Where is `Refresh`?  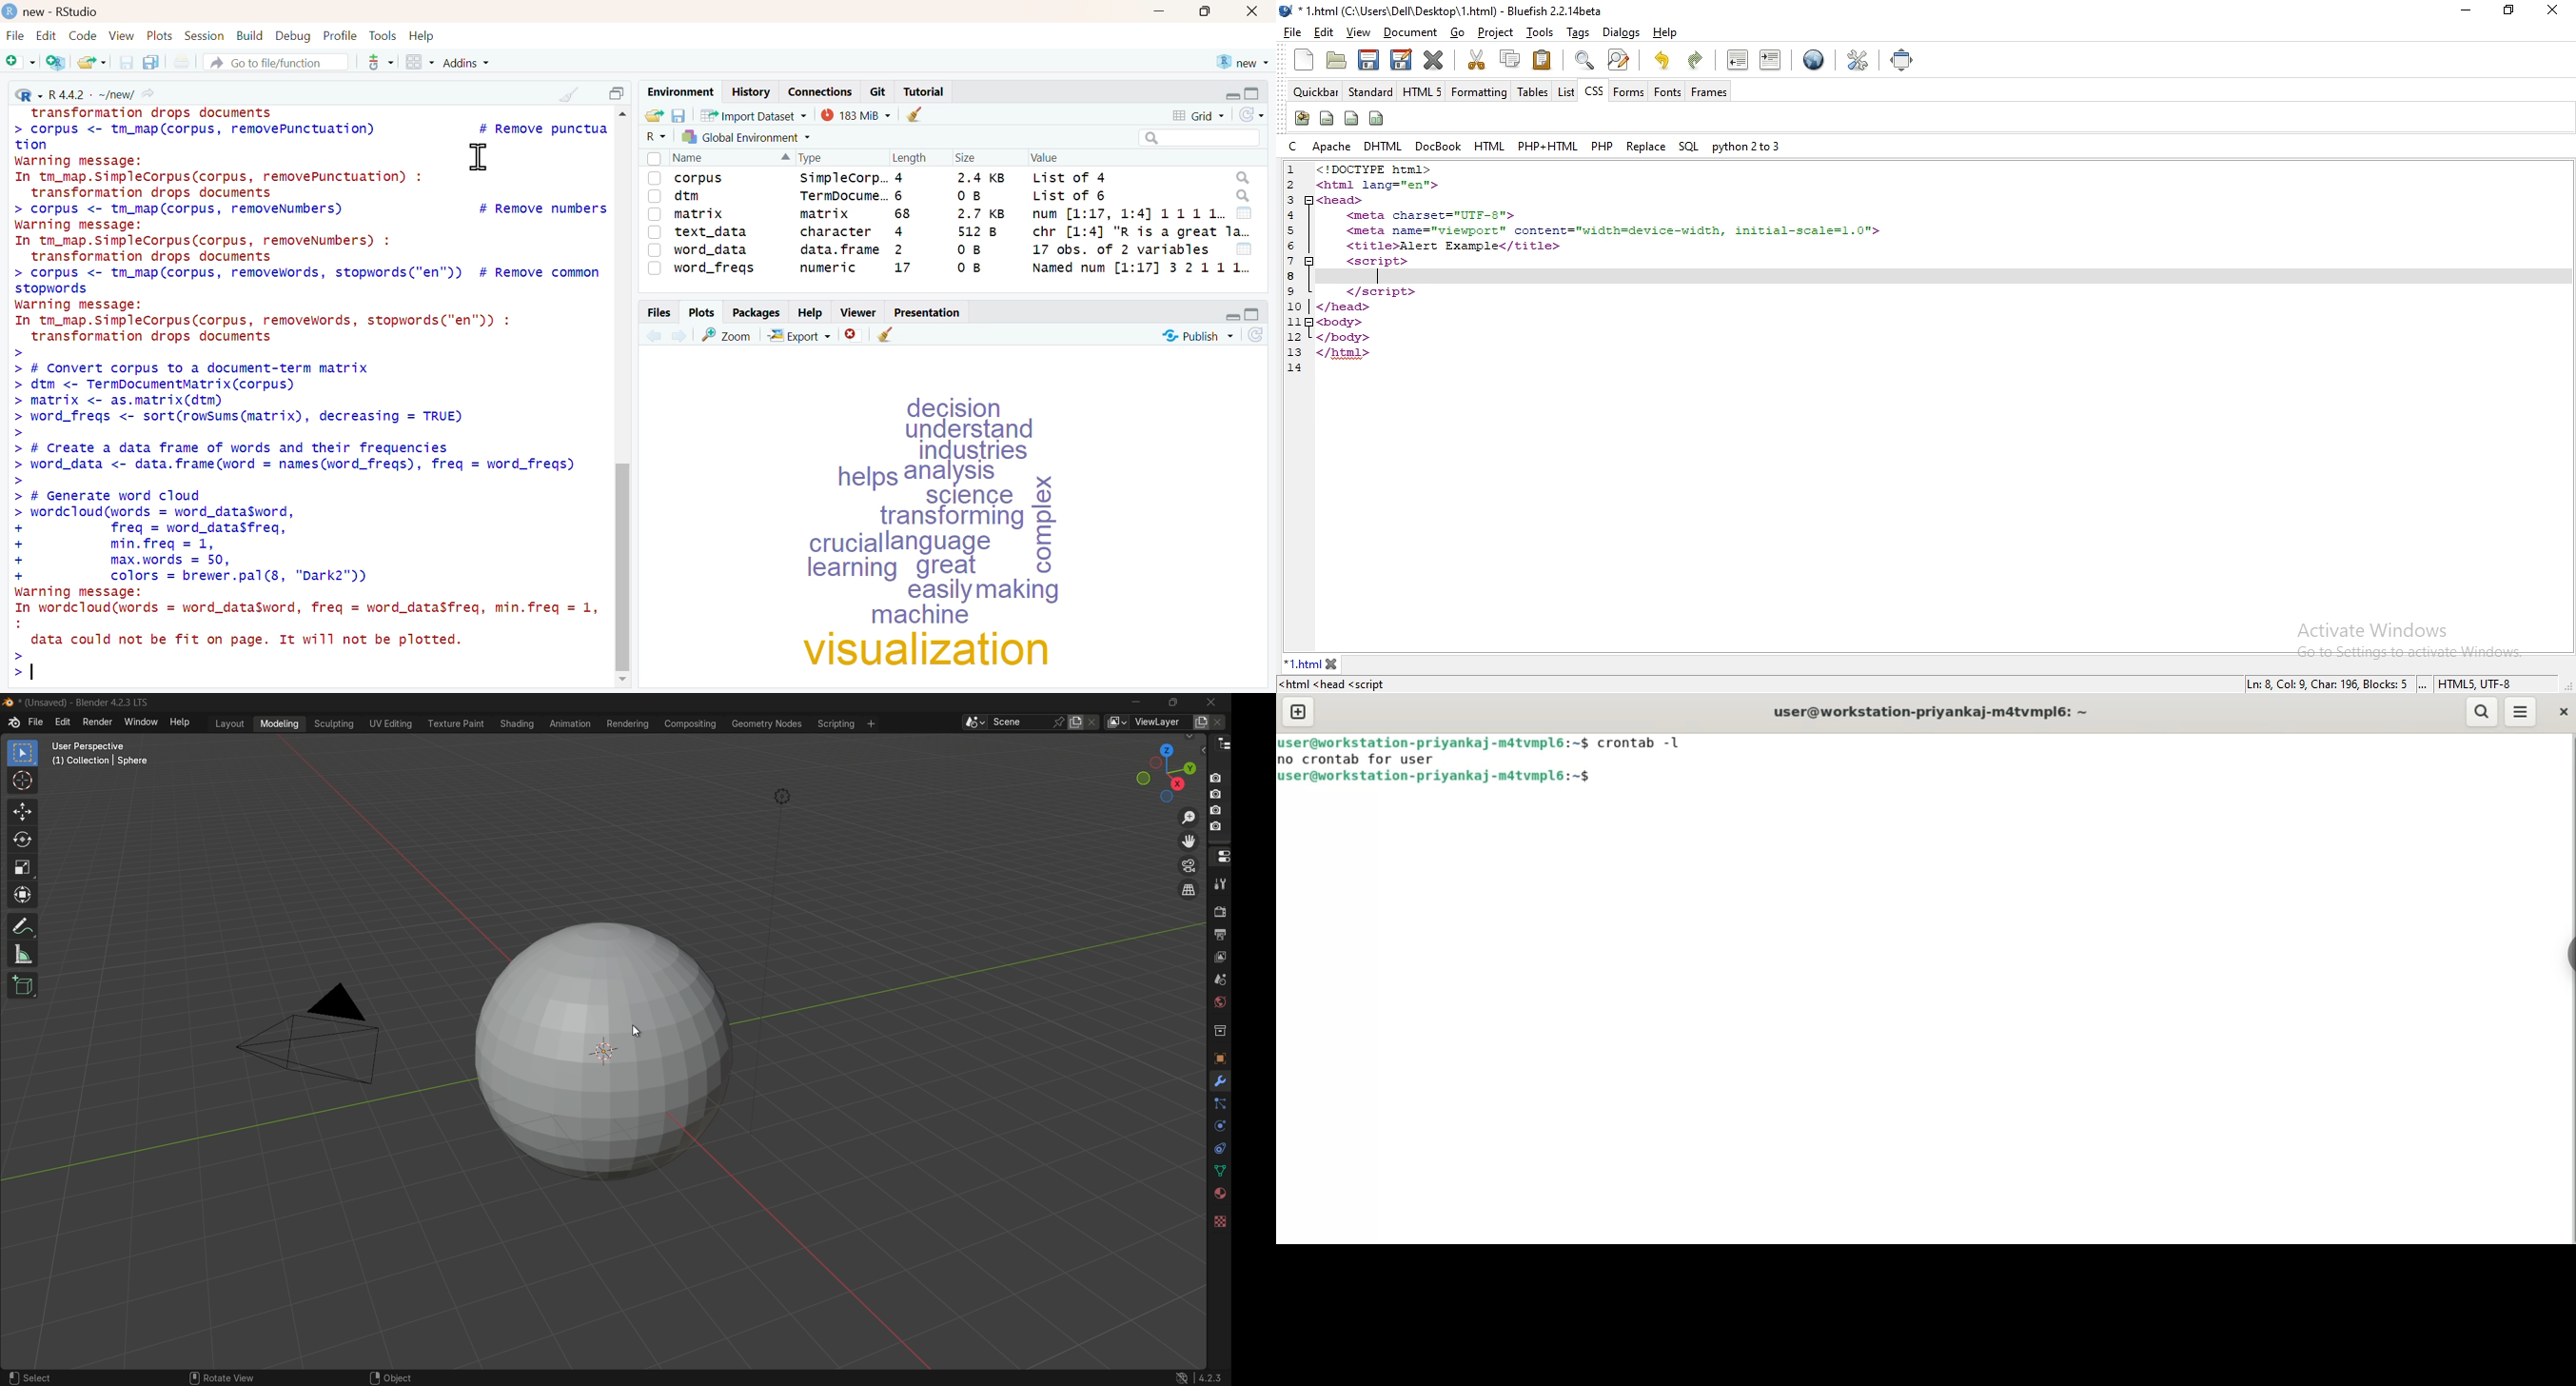
Refresh is located at coordinates (1252, 115).